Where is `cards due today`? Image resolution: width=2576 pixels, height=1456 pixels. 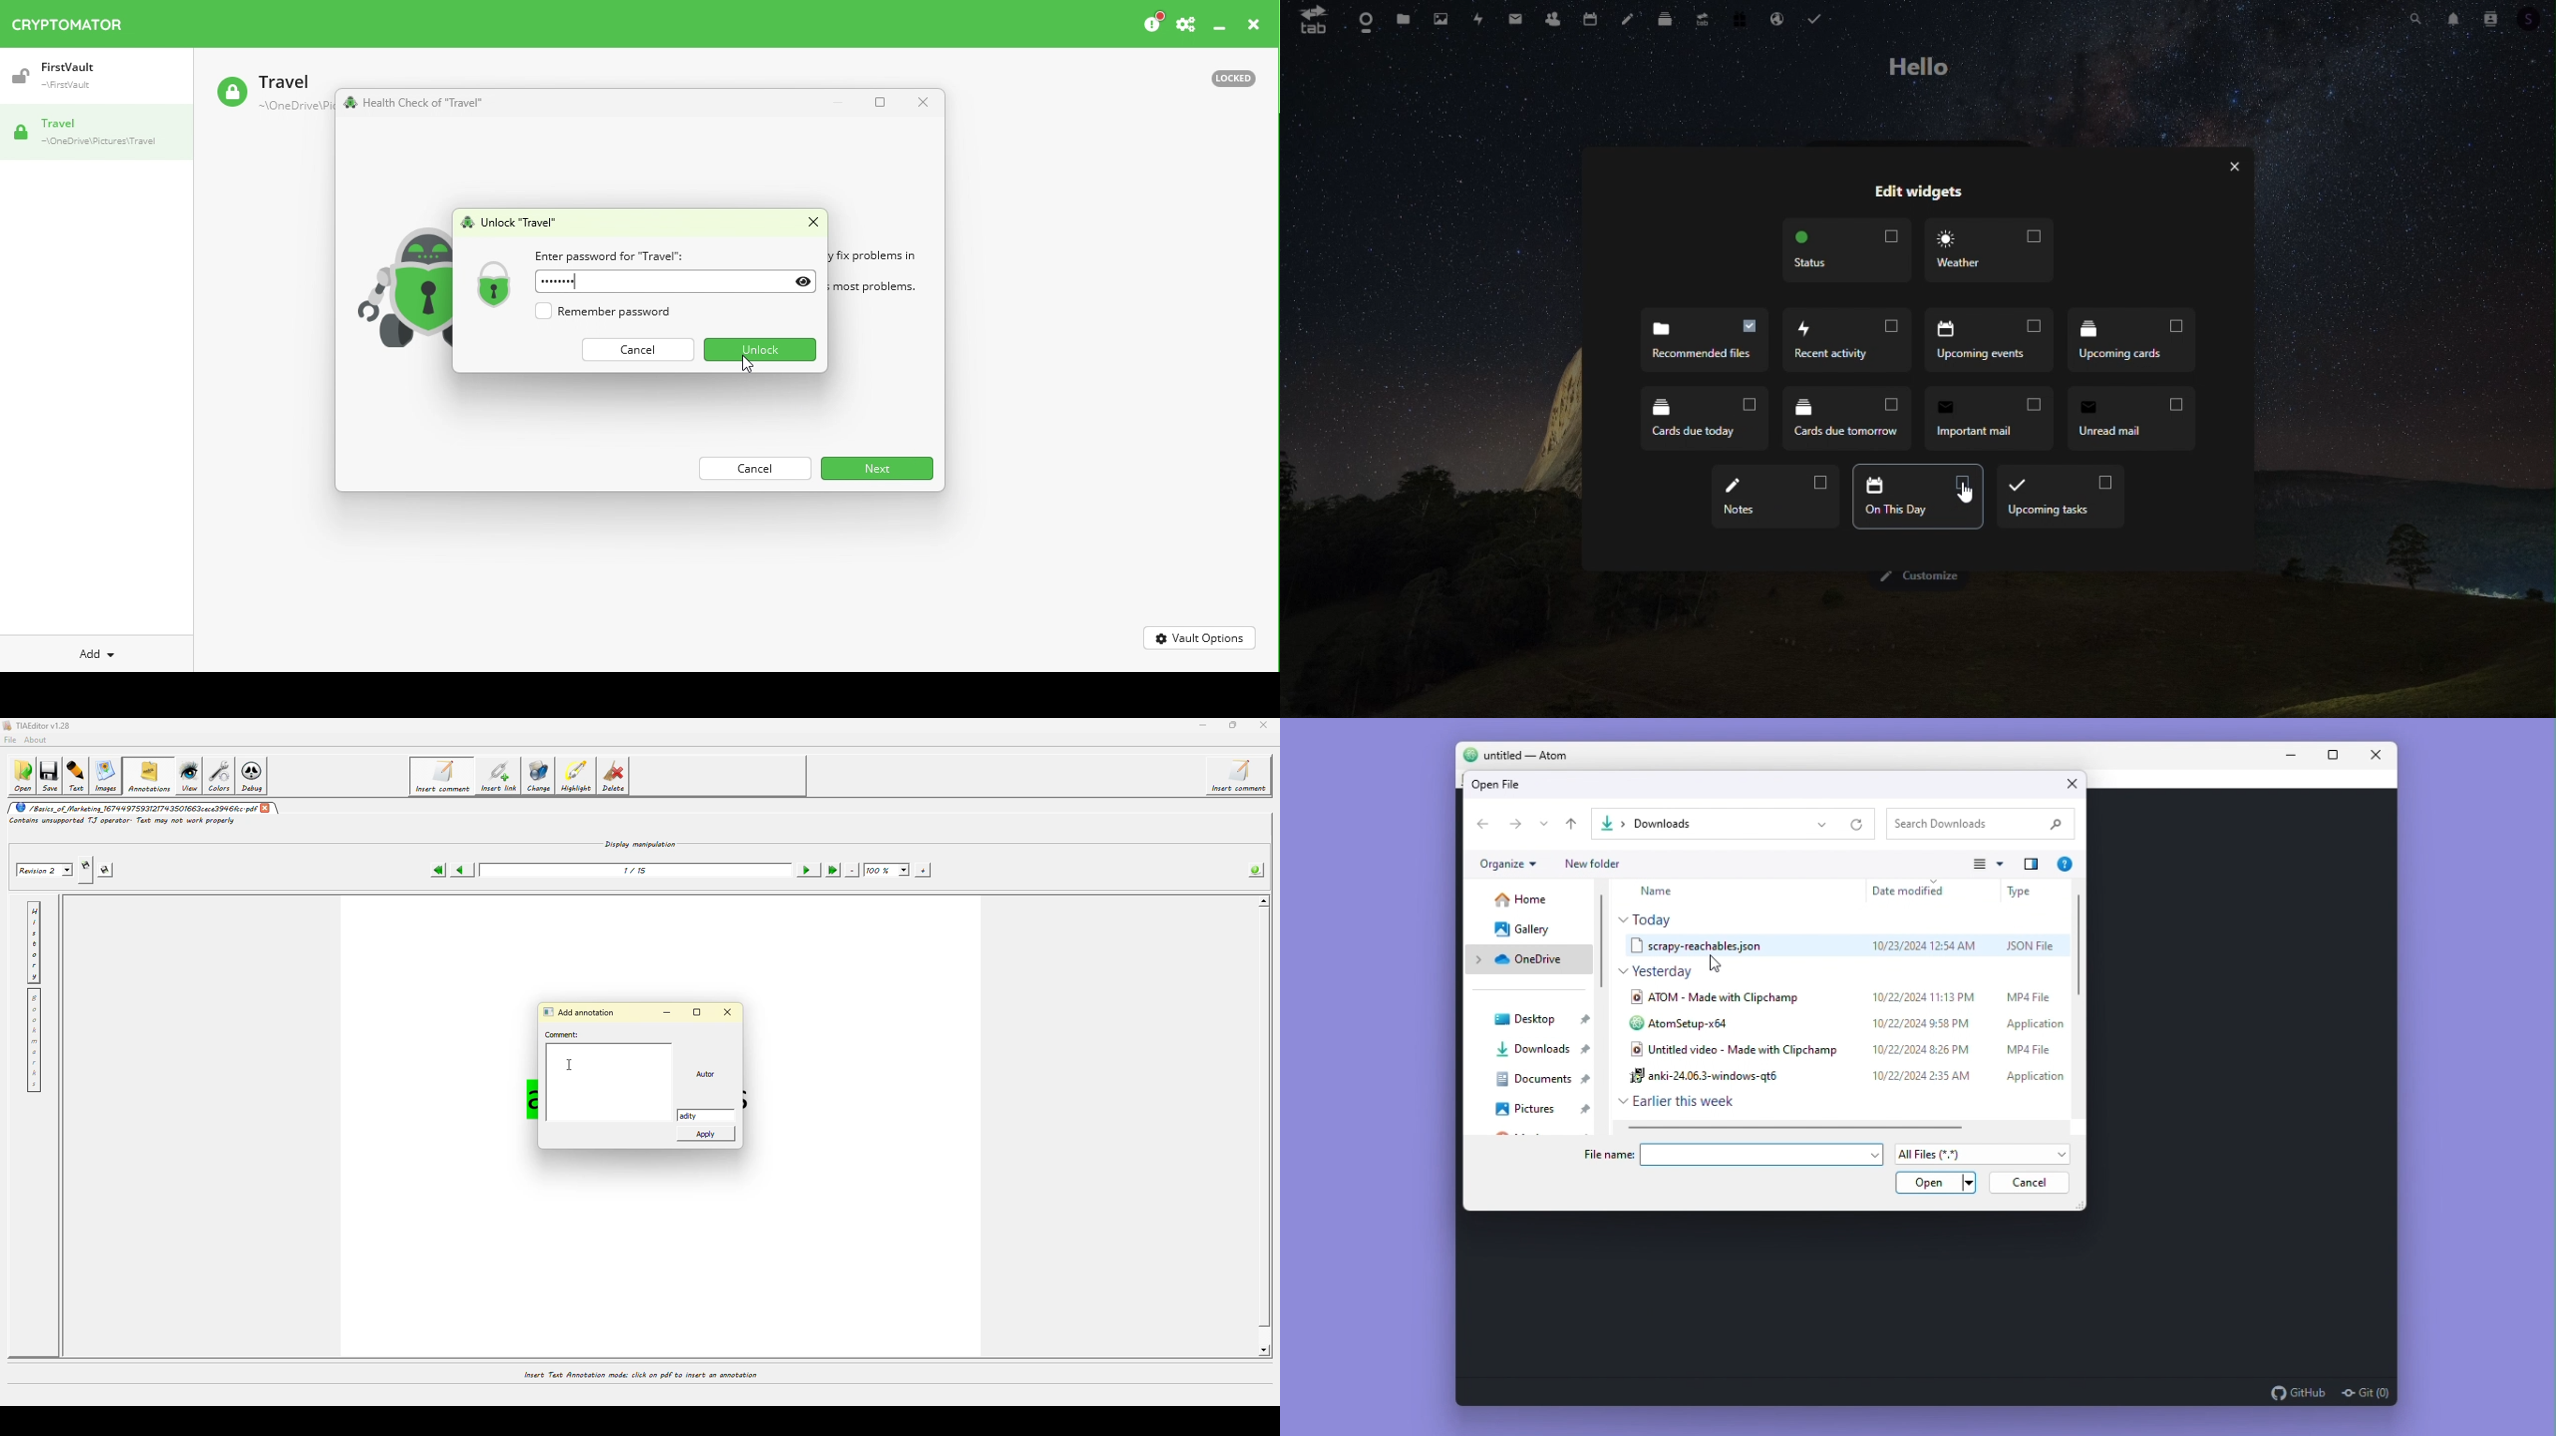 cards due today is located at coordinates (2131, 341).